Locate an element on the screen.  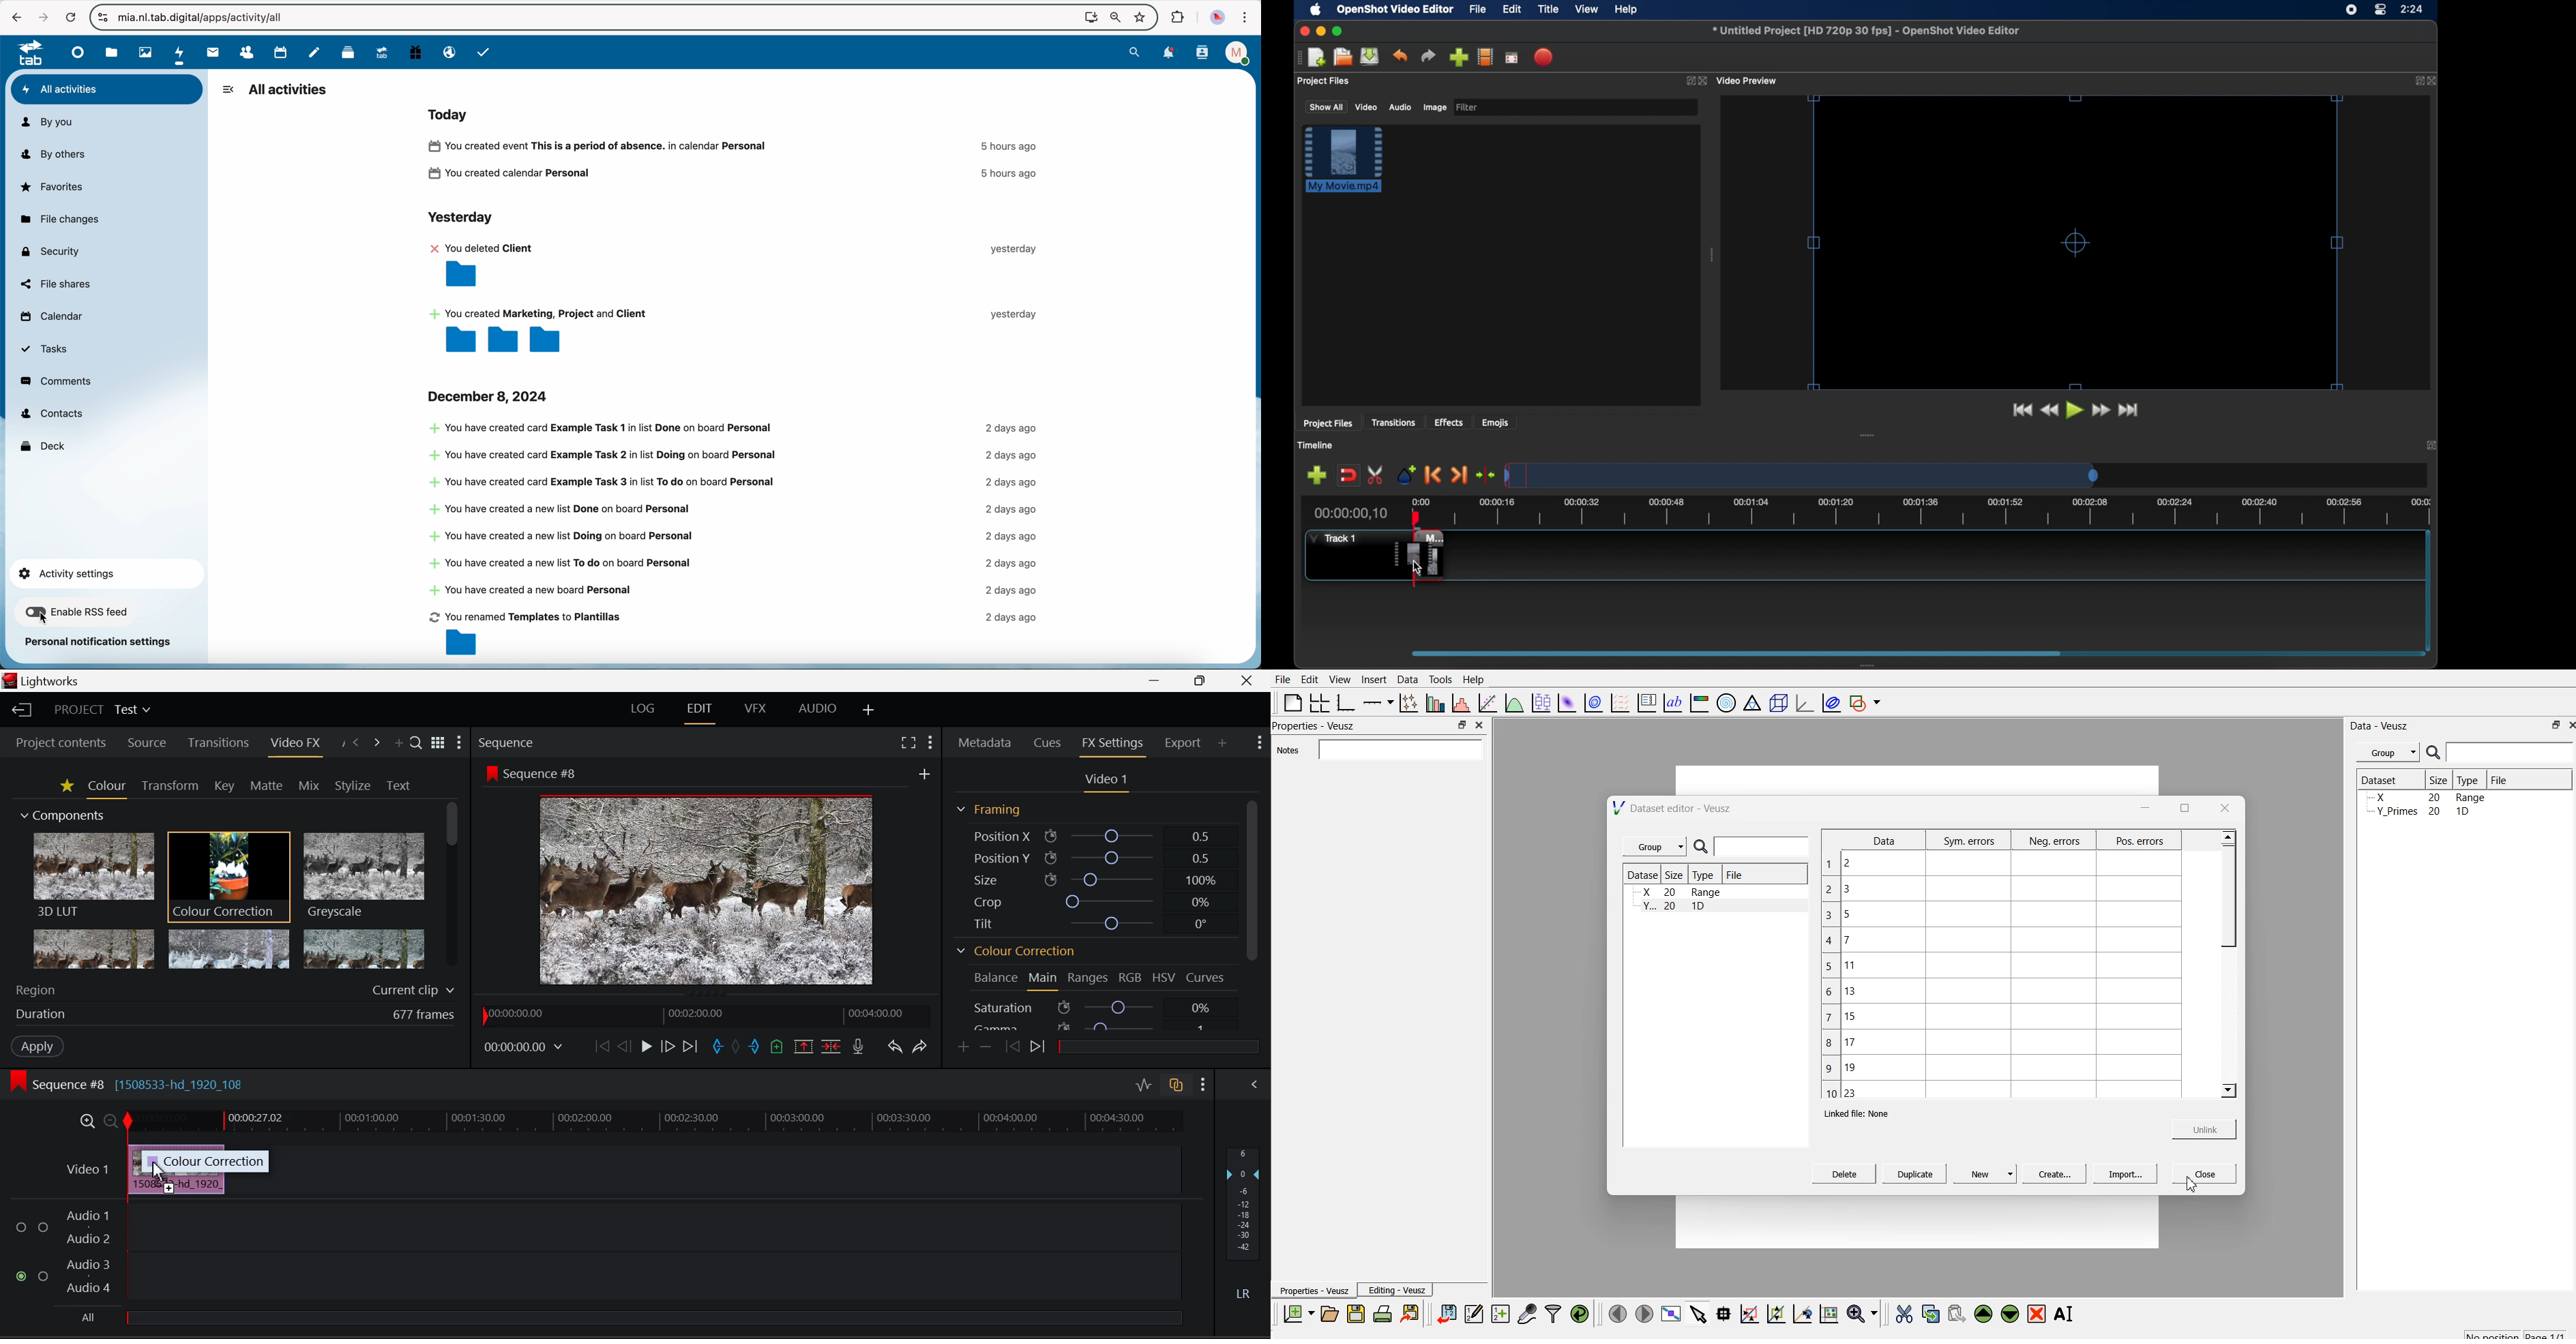
blank page is located at coordinates (1289, 702).